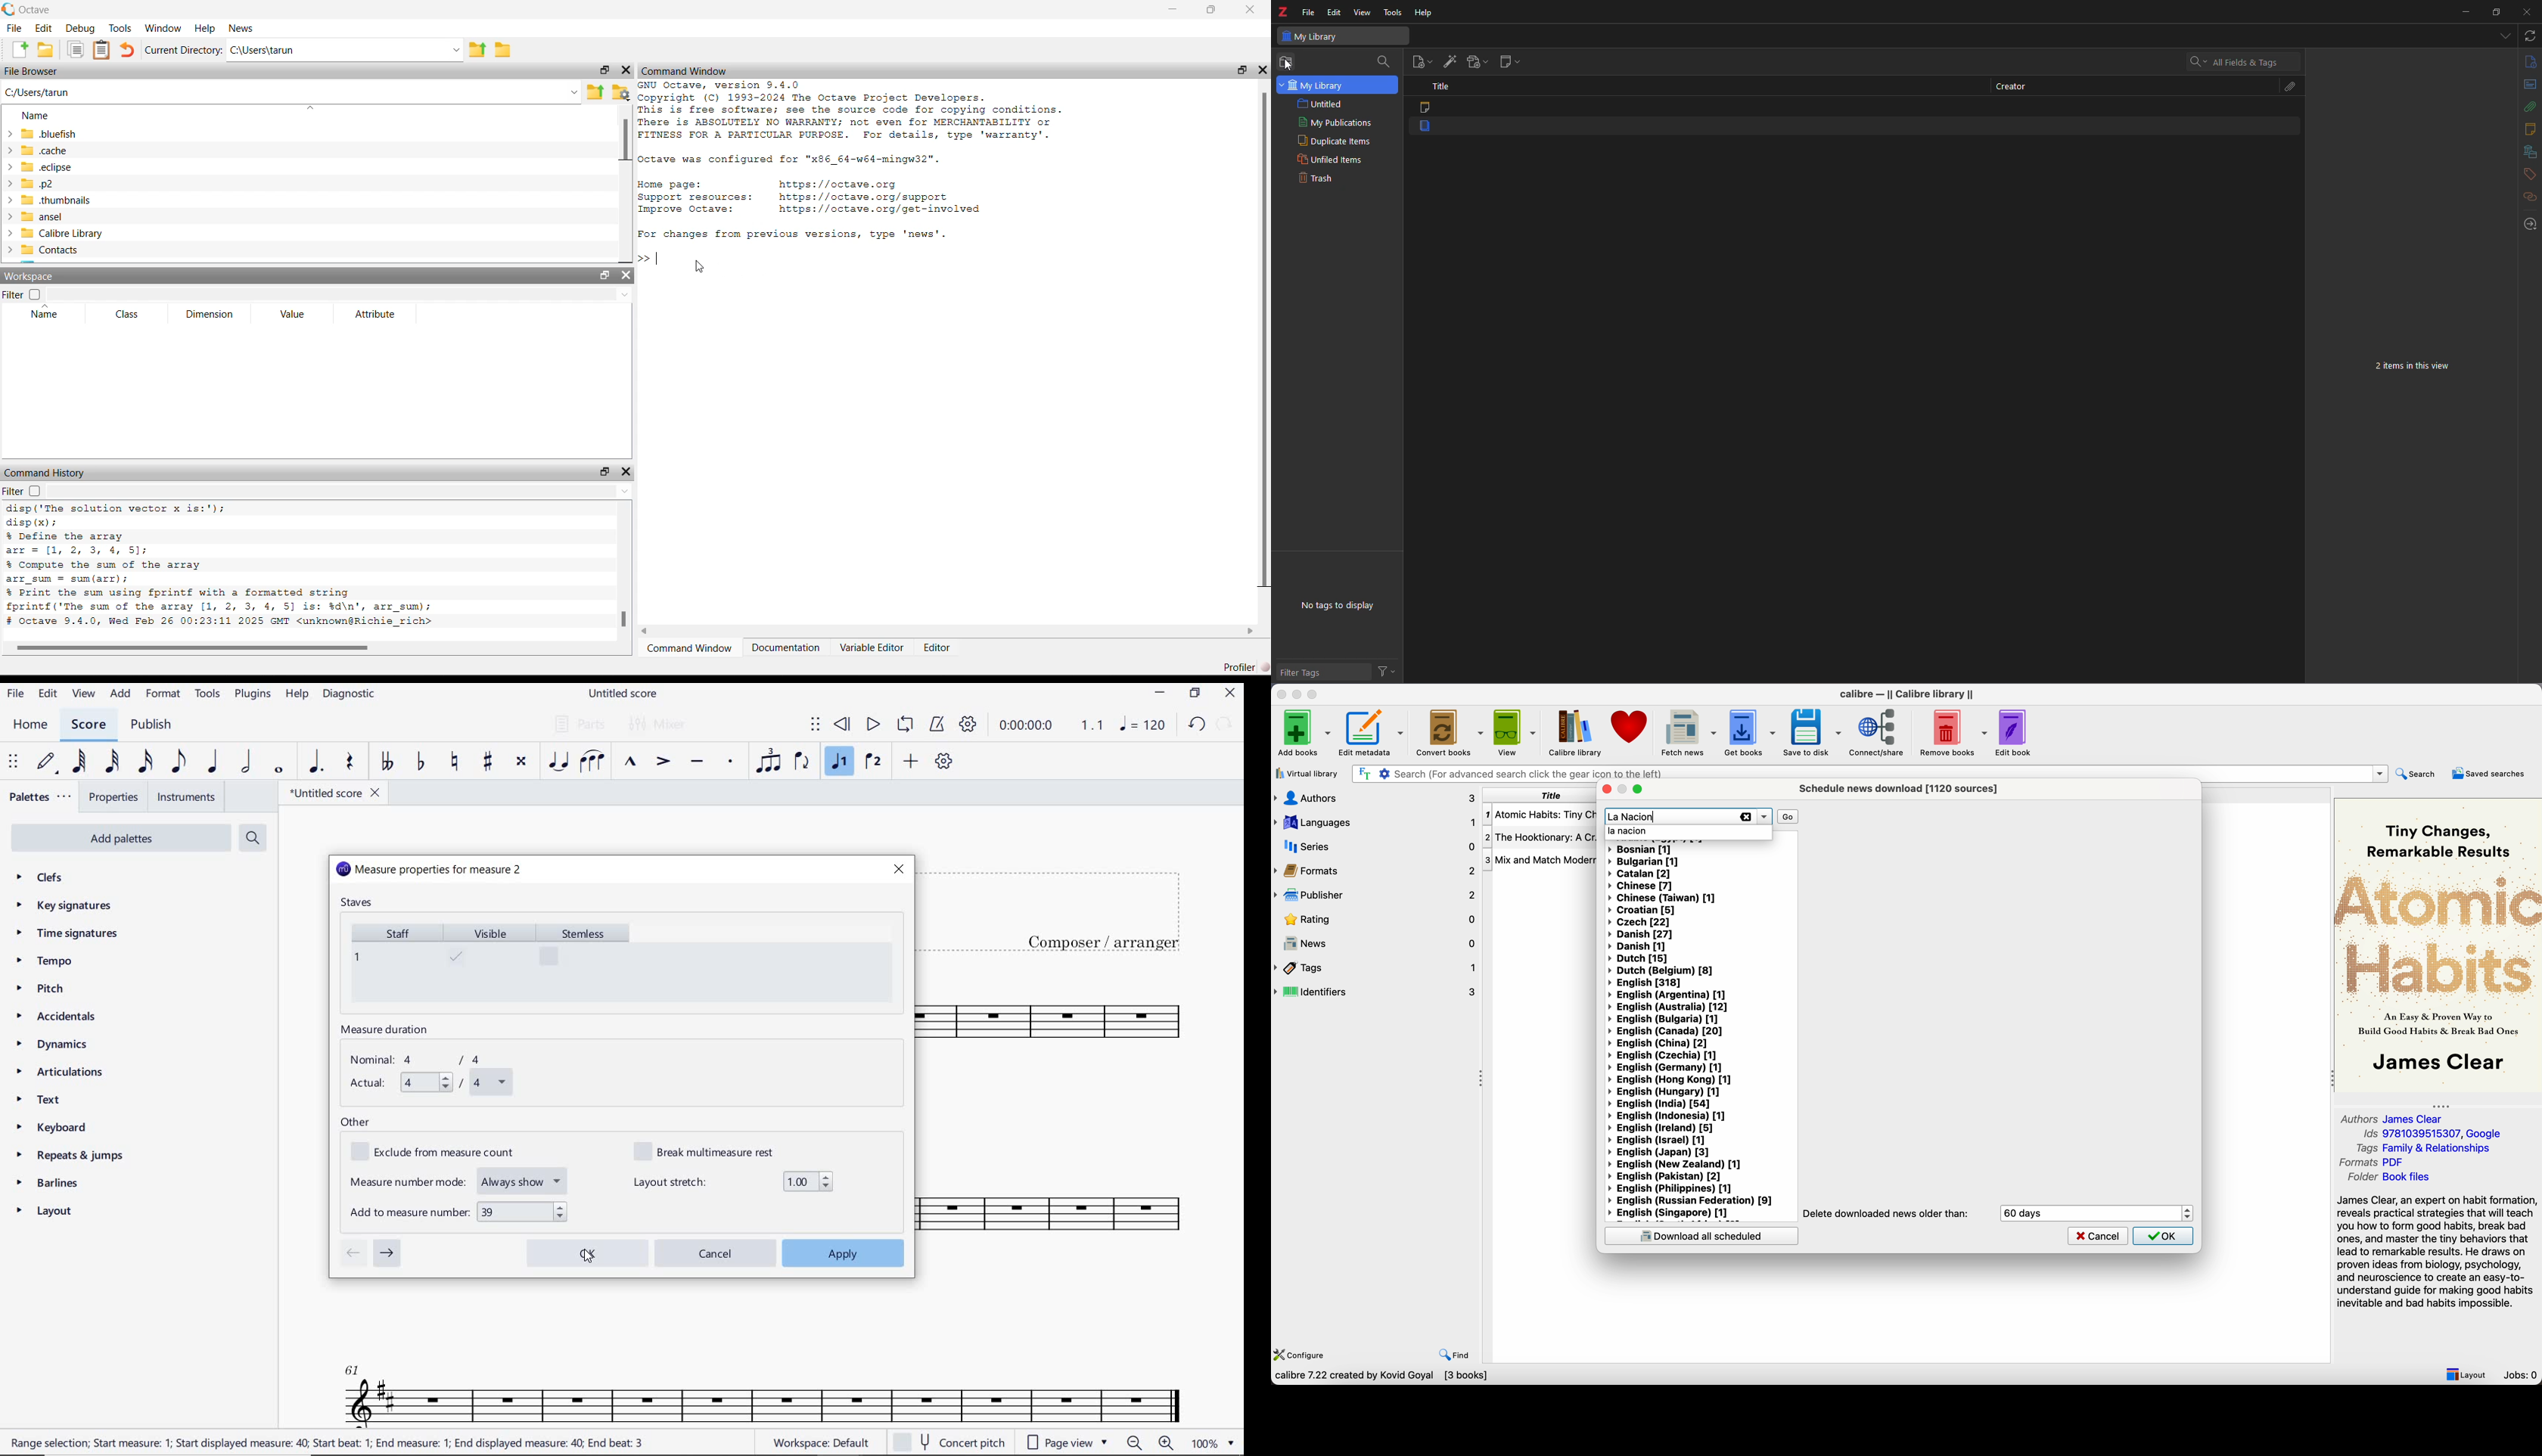  I want to click on Danish [1], so click(1636, 947).